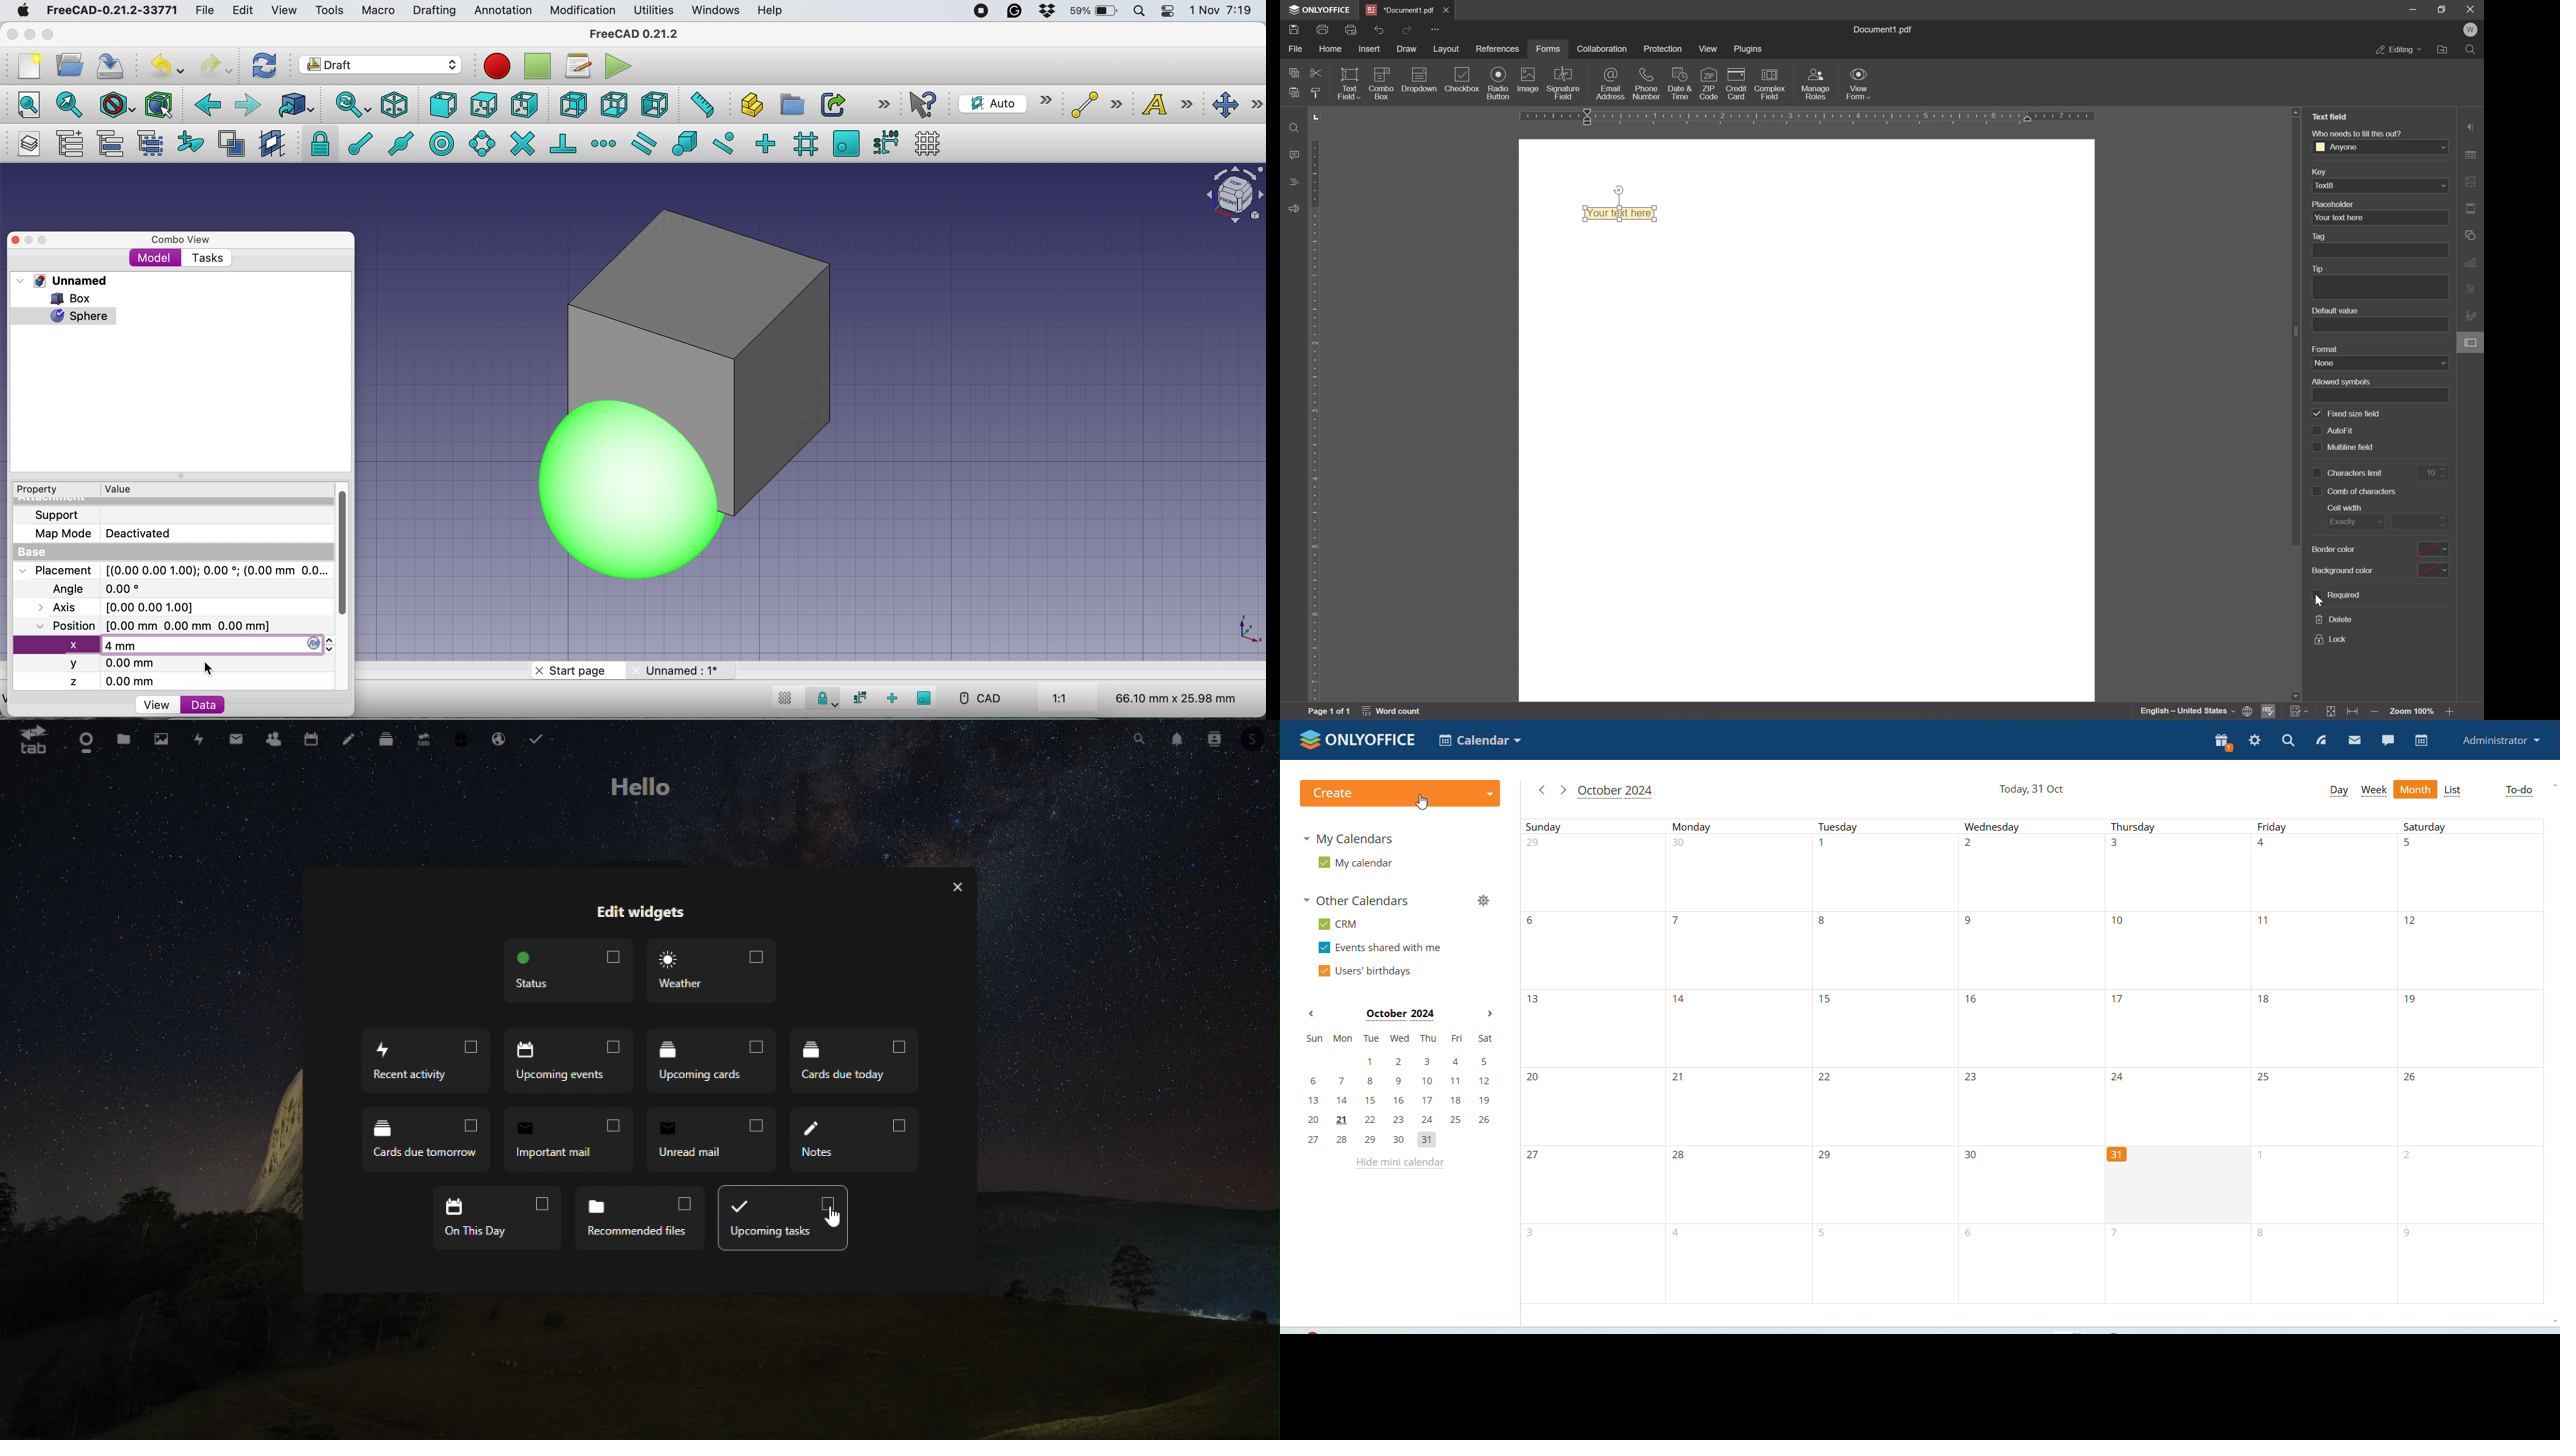  Describe the element at coordinates (2423, 740) in the screenshot. I see `calendar` at that location.